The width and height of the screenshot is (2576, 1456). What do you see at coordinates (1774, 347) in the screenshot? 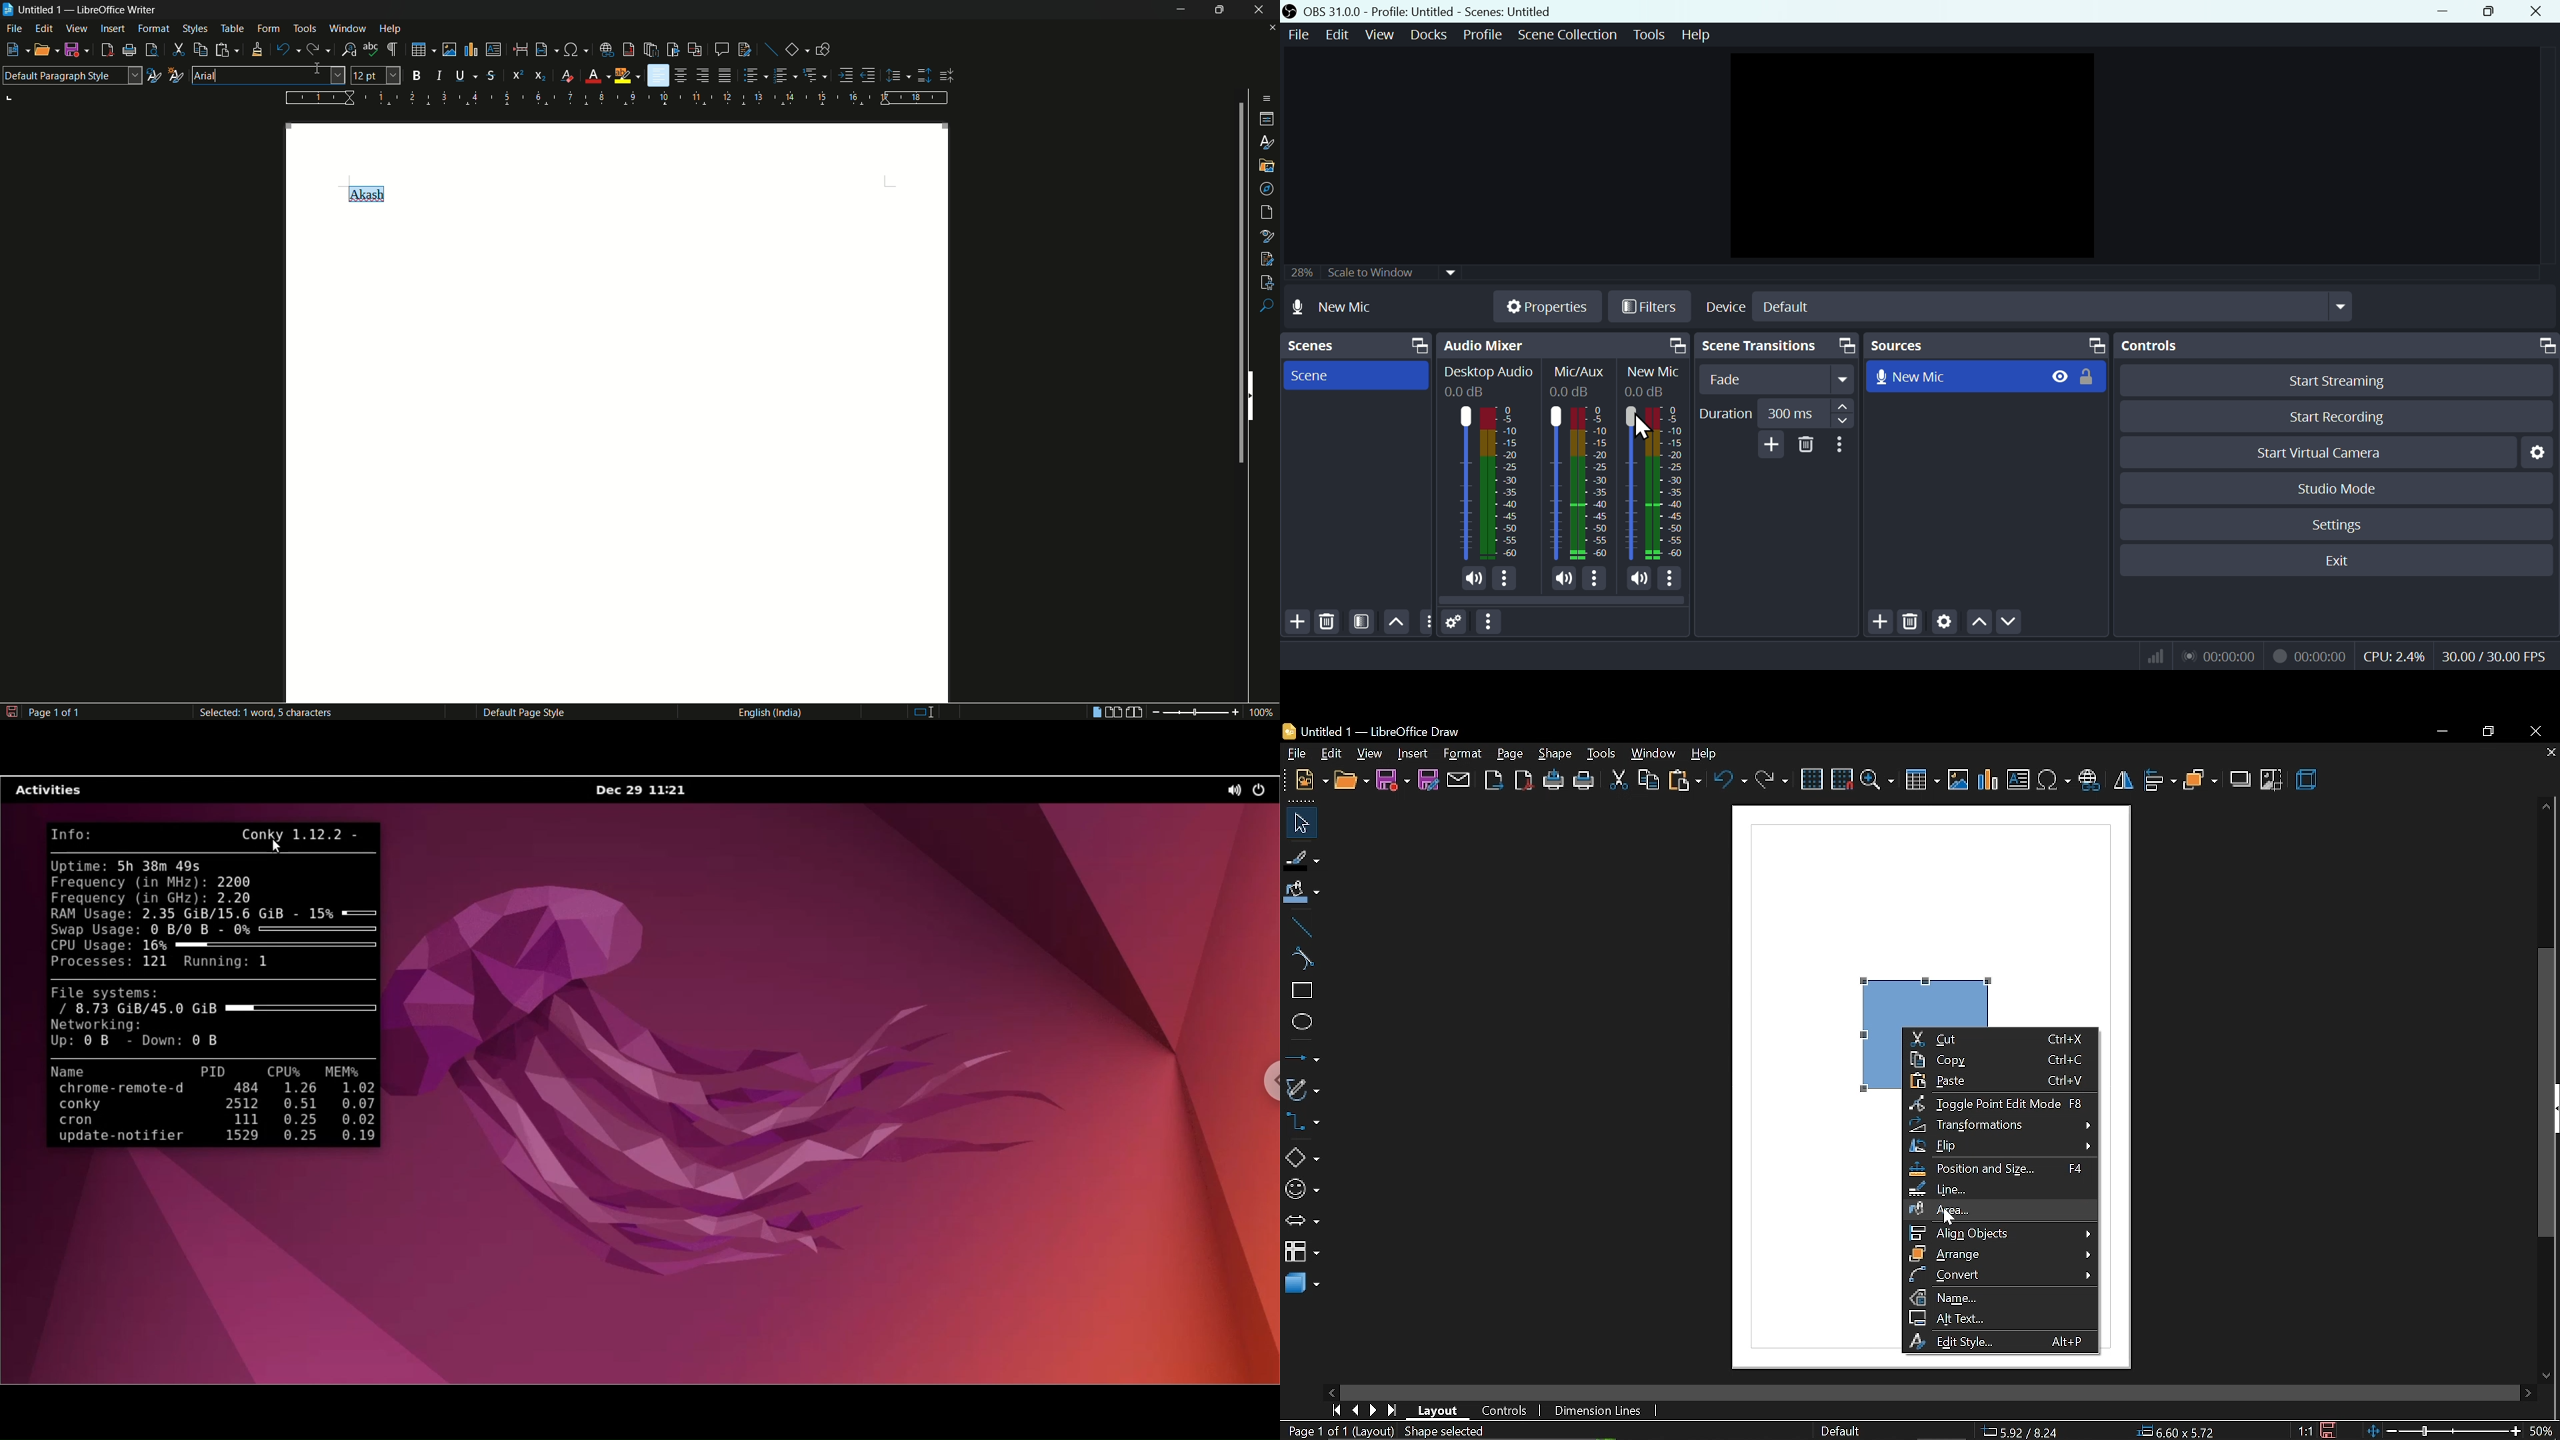
I see `Scene transitions` at bounding box center [1774, 347].